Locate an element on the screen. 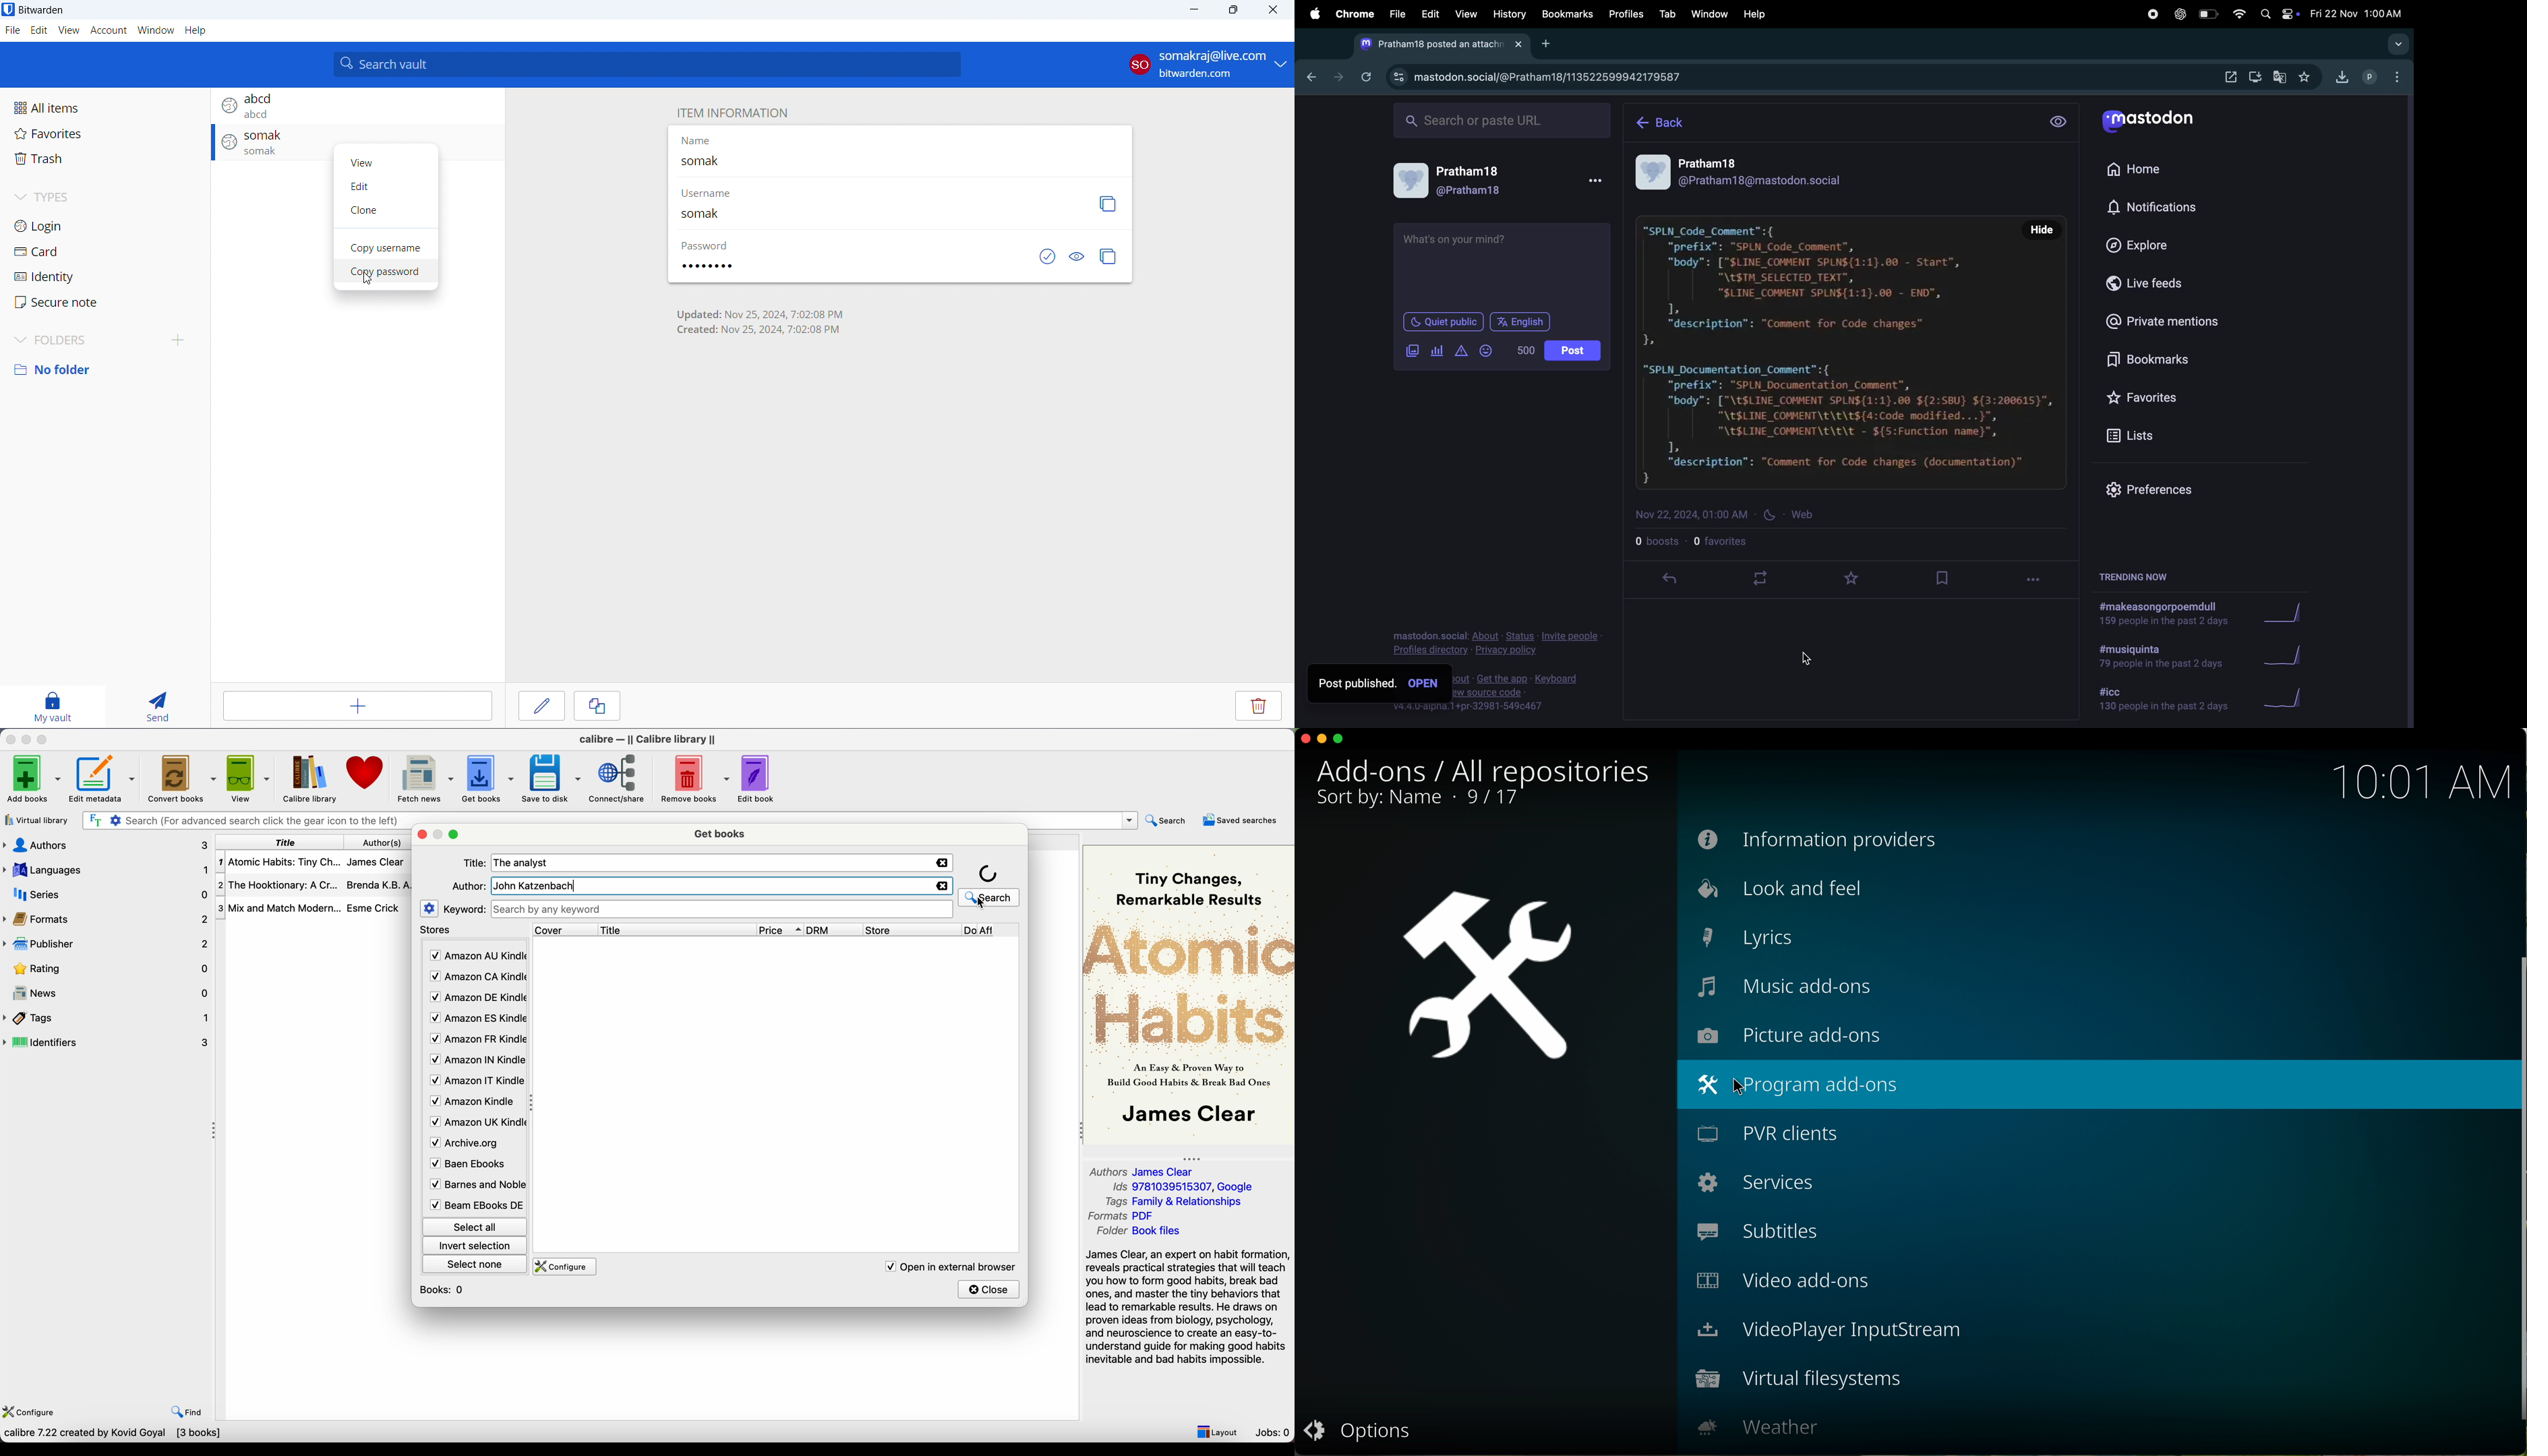  edit book is located at coordinates (757, 777).